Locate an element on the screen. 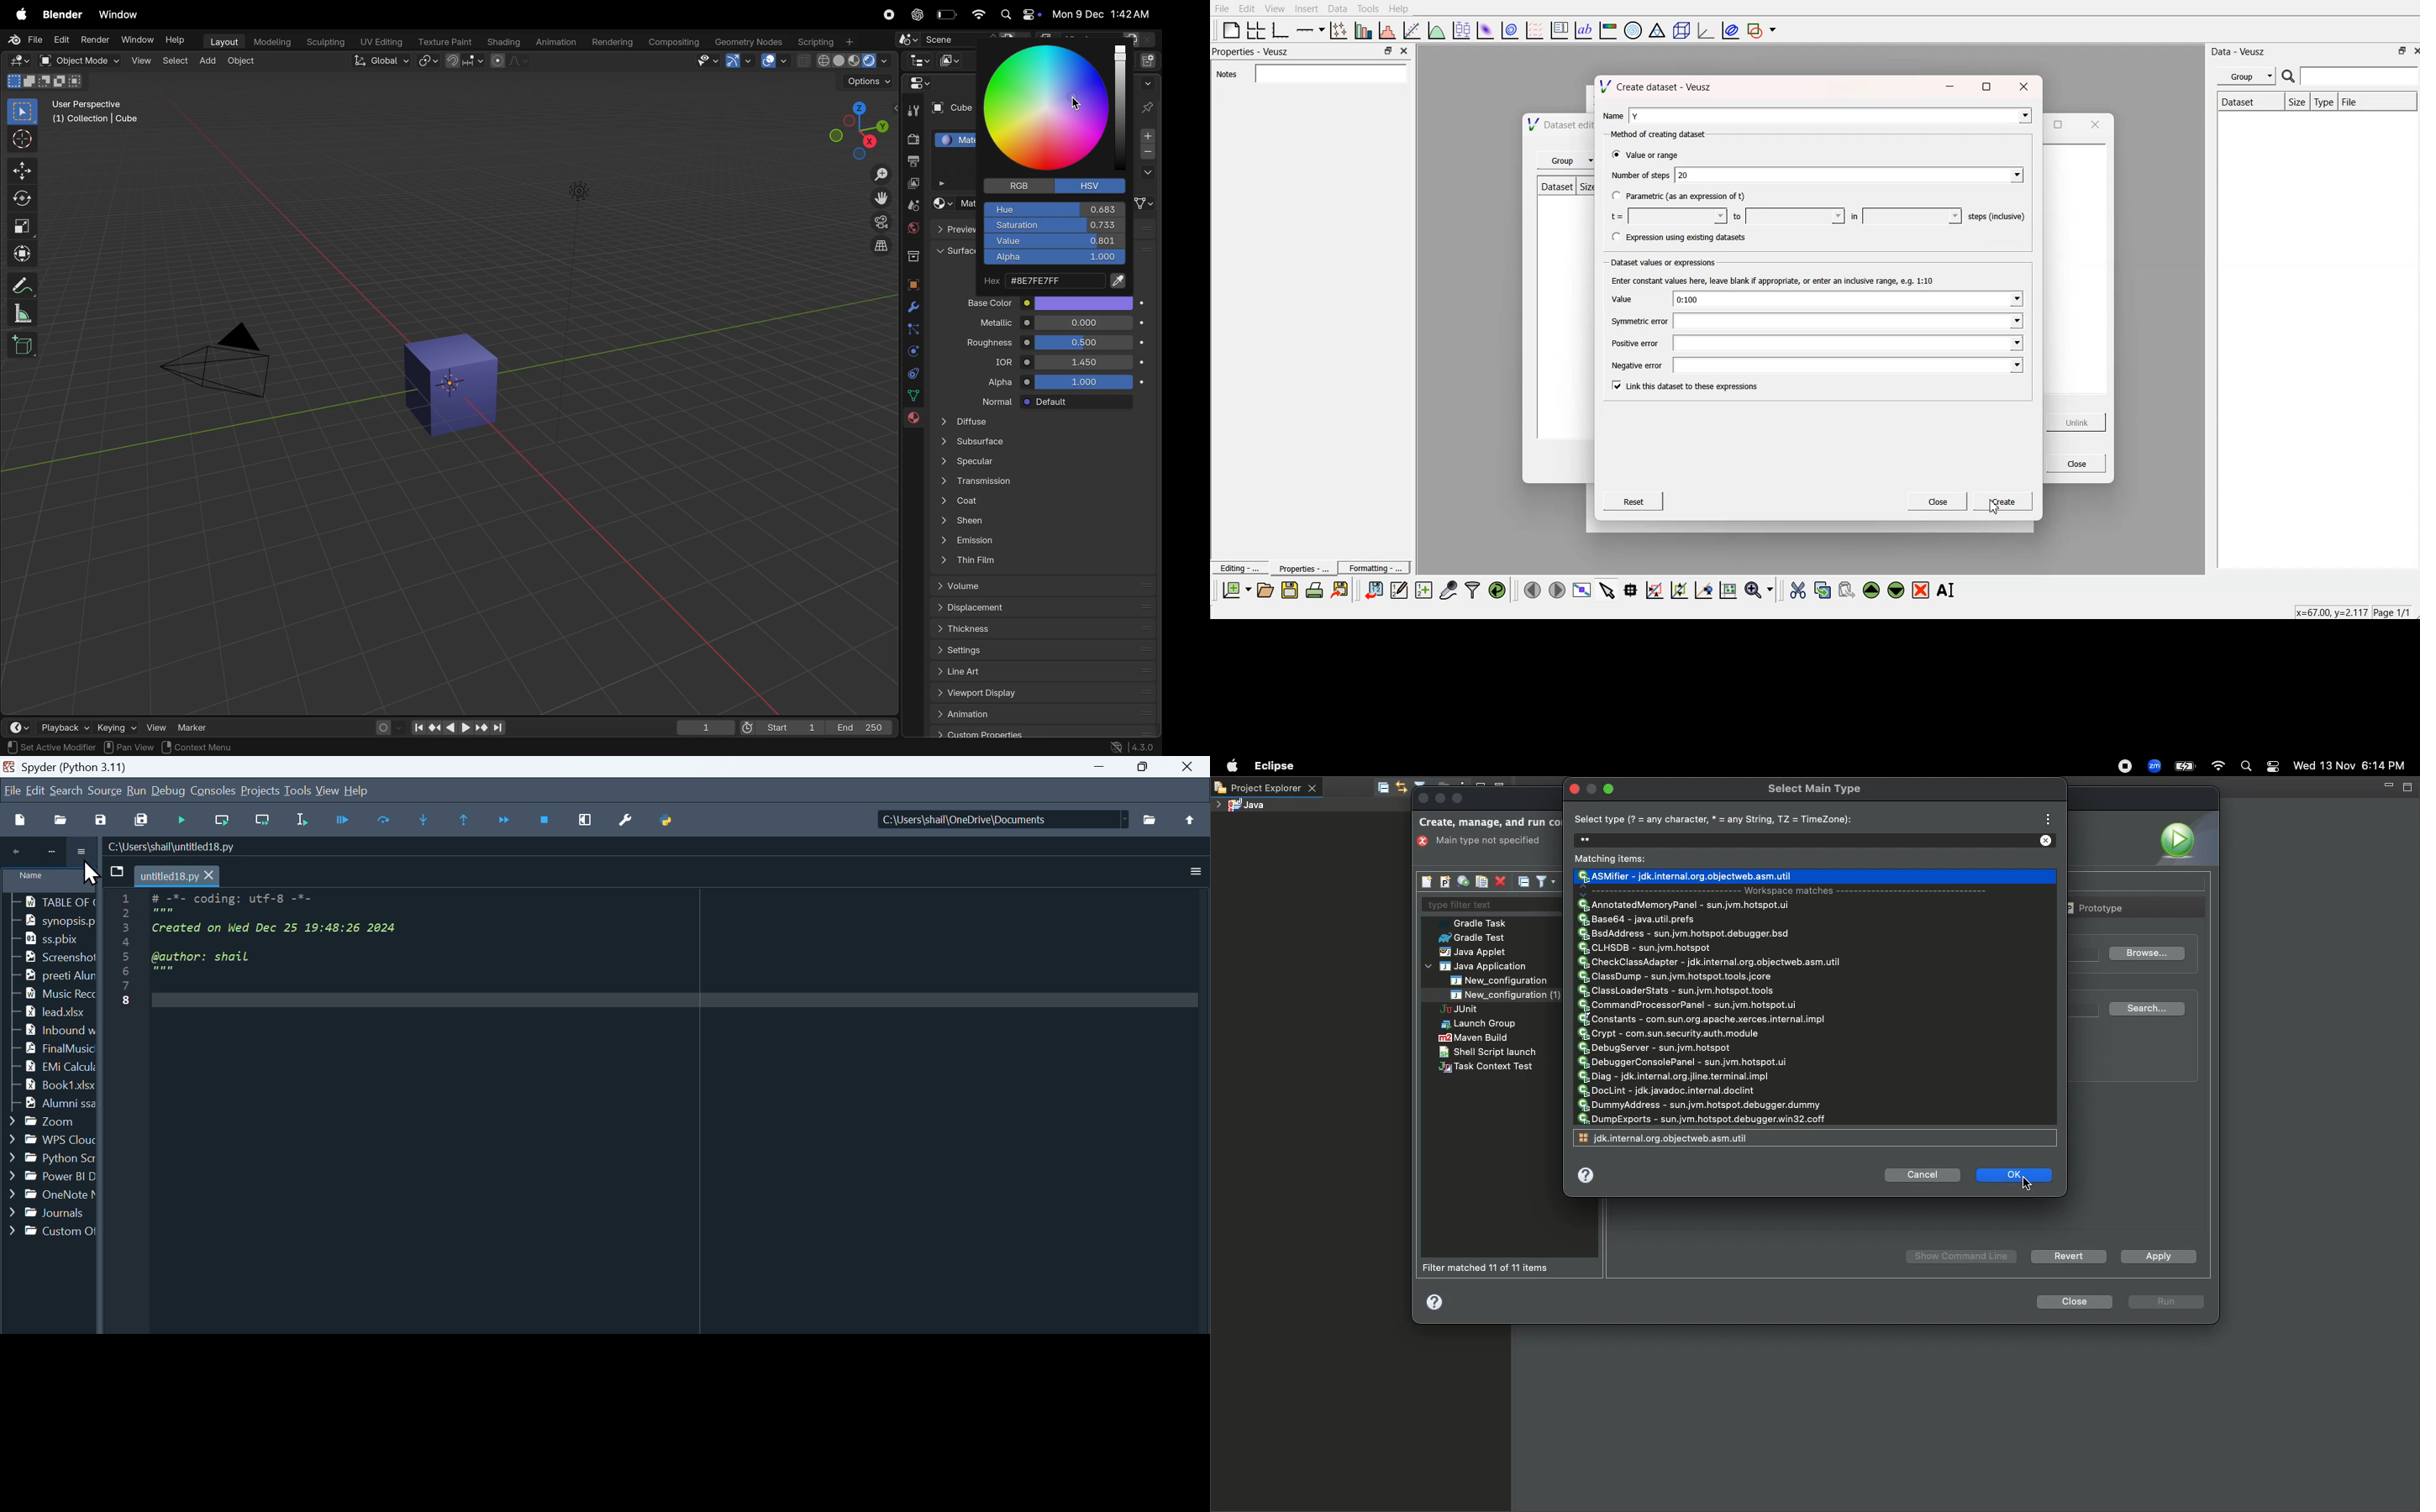 The width and height of the screenshot is (2436, 1512). Unlink is located at coordinates (2074, 423).